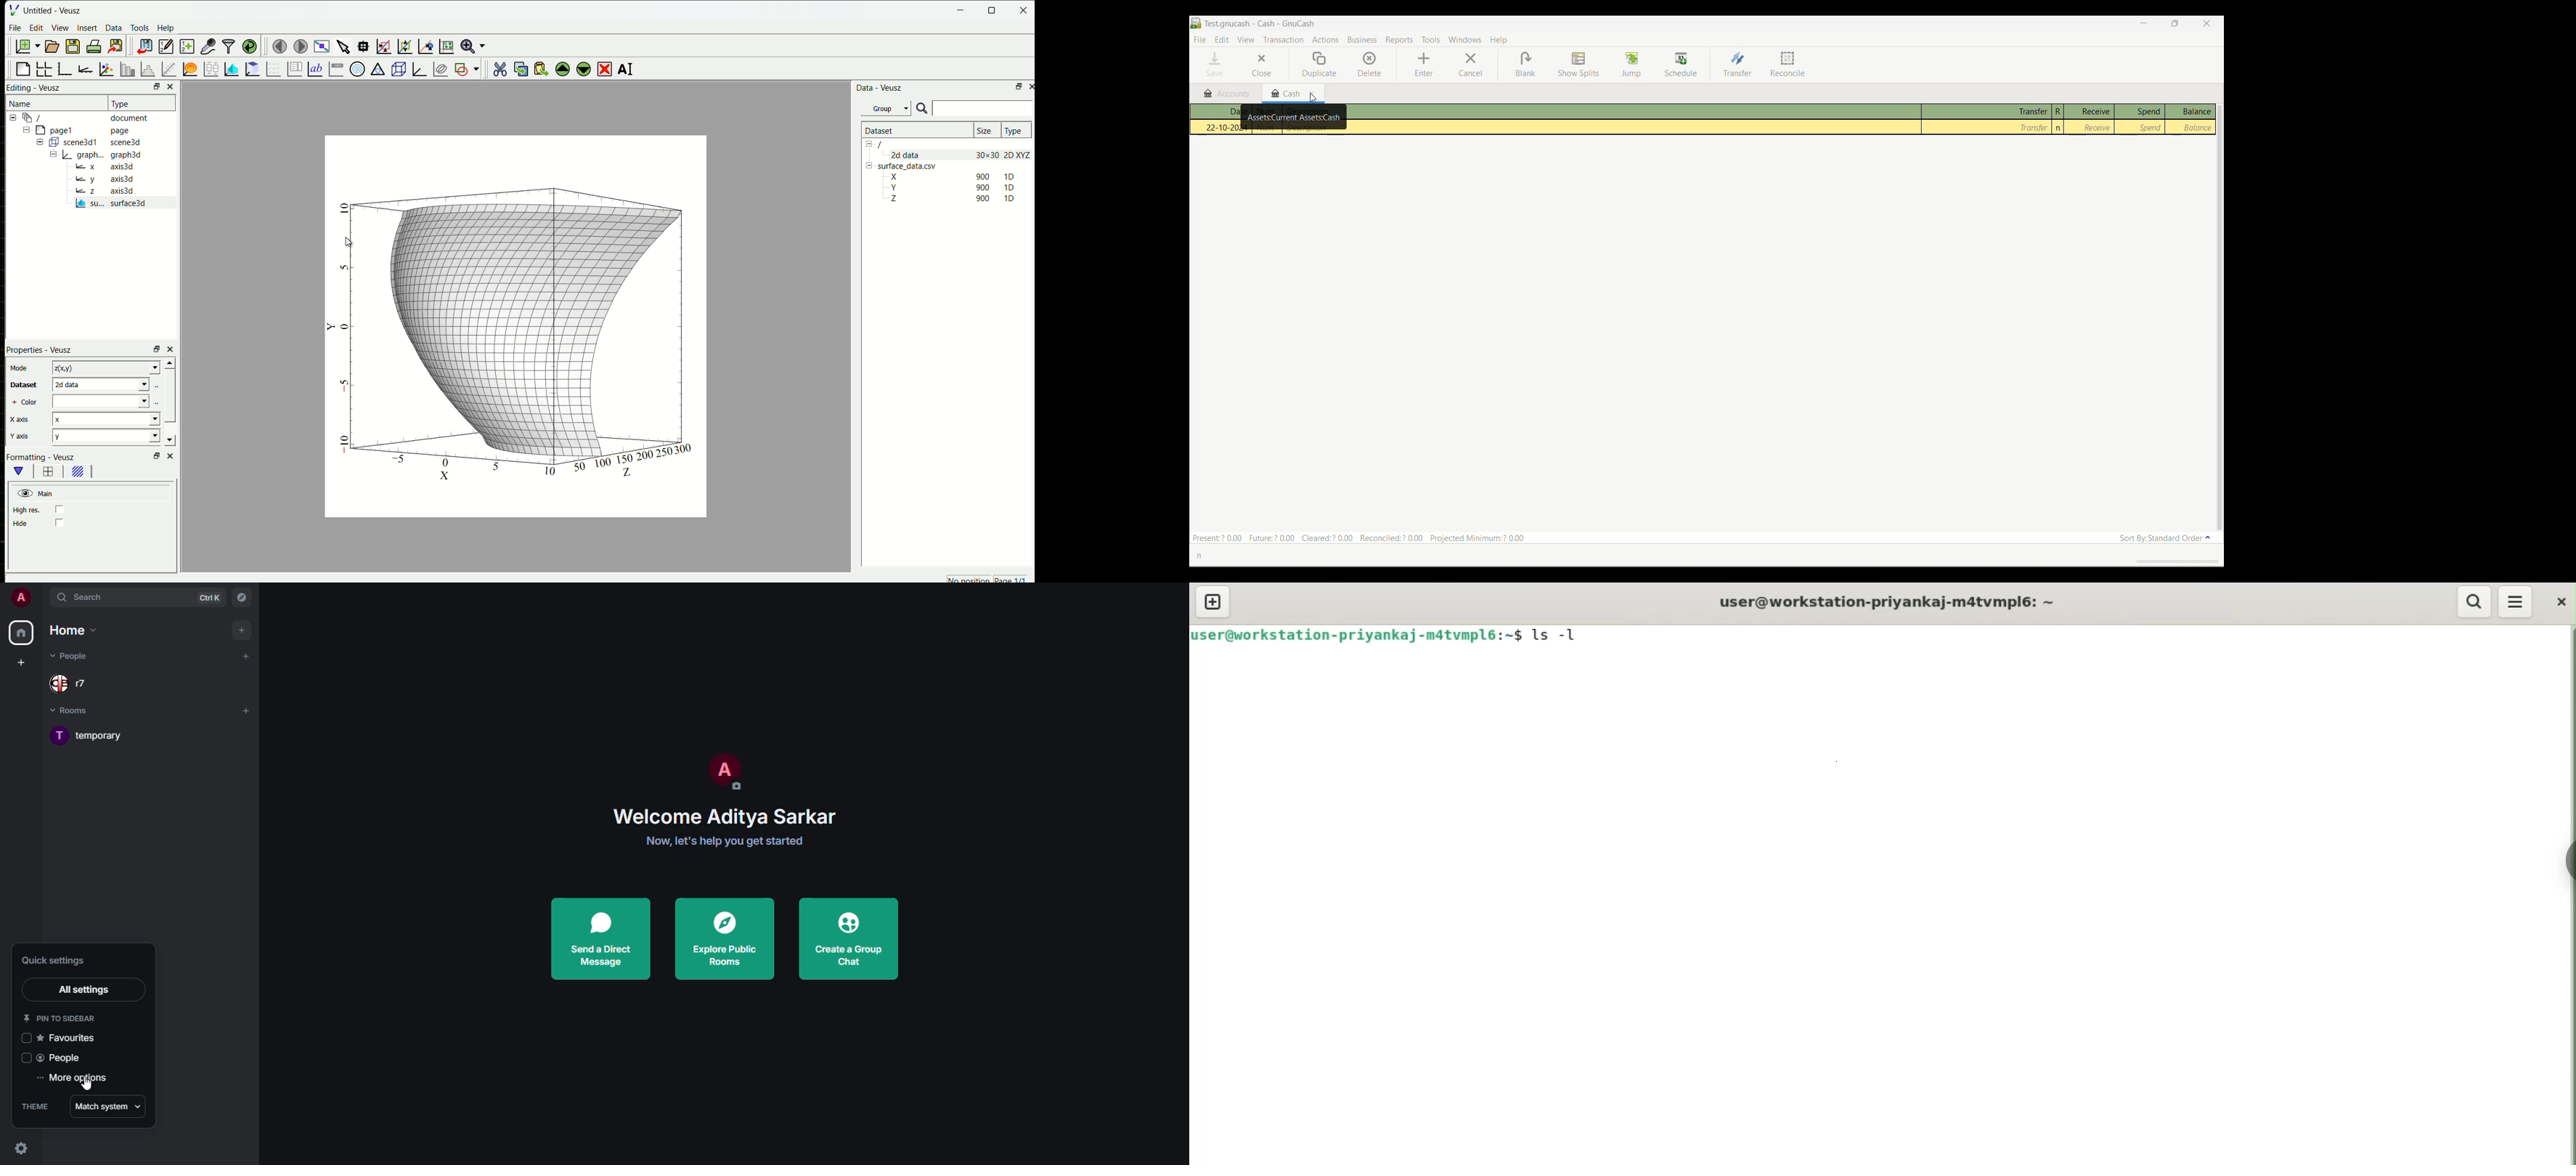 Image resolution: width=2576 pixels, height=1176 pixels. What do you see at coordinates (1319, 65) in the screenshot?
I see `Duplicate` at bounding box center [1319, 65].